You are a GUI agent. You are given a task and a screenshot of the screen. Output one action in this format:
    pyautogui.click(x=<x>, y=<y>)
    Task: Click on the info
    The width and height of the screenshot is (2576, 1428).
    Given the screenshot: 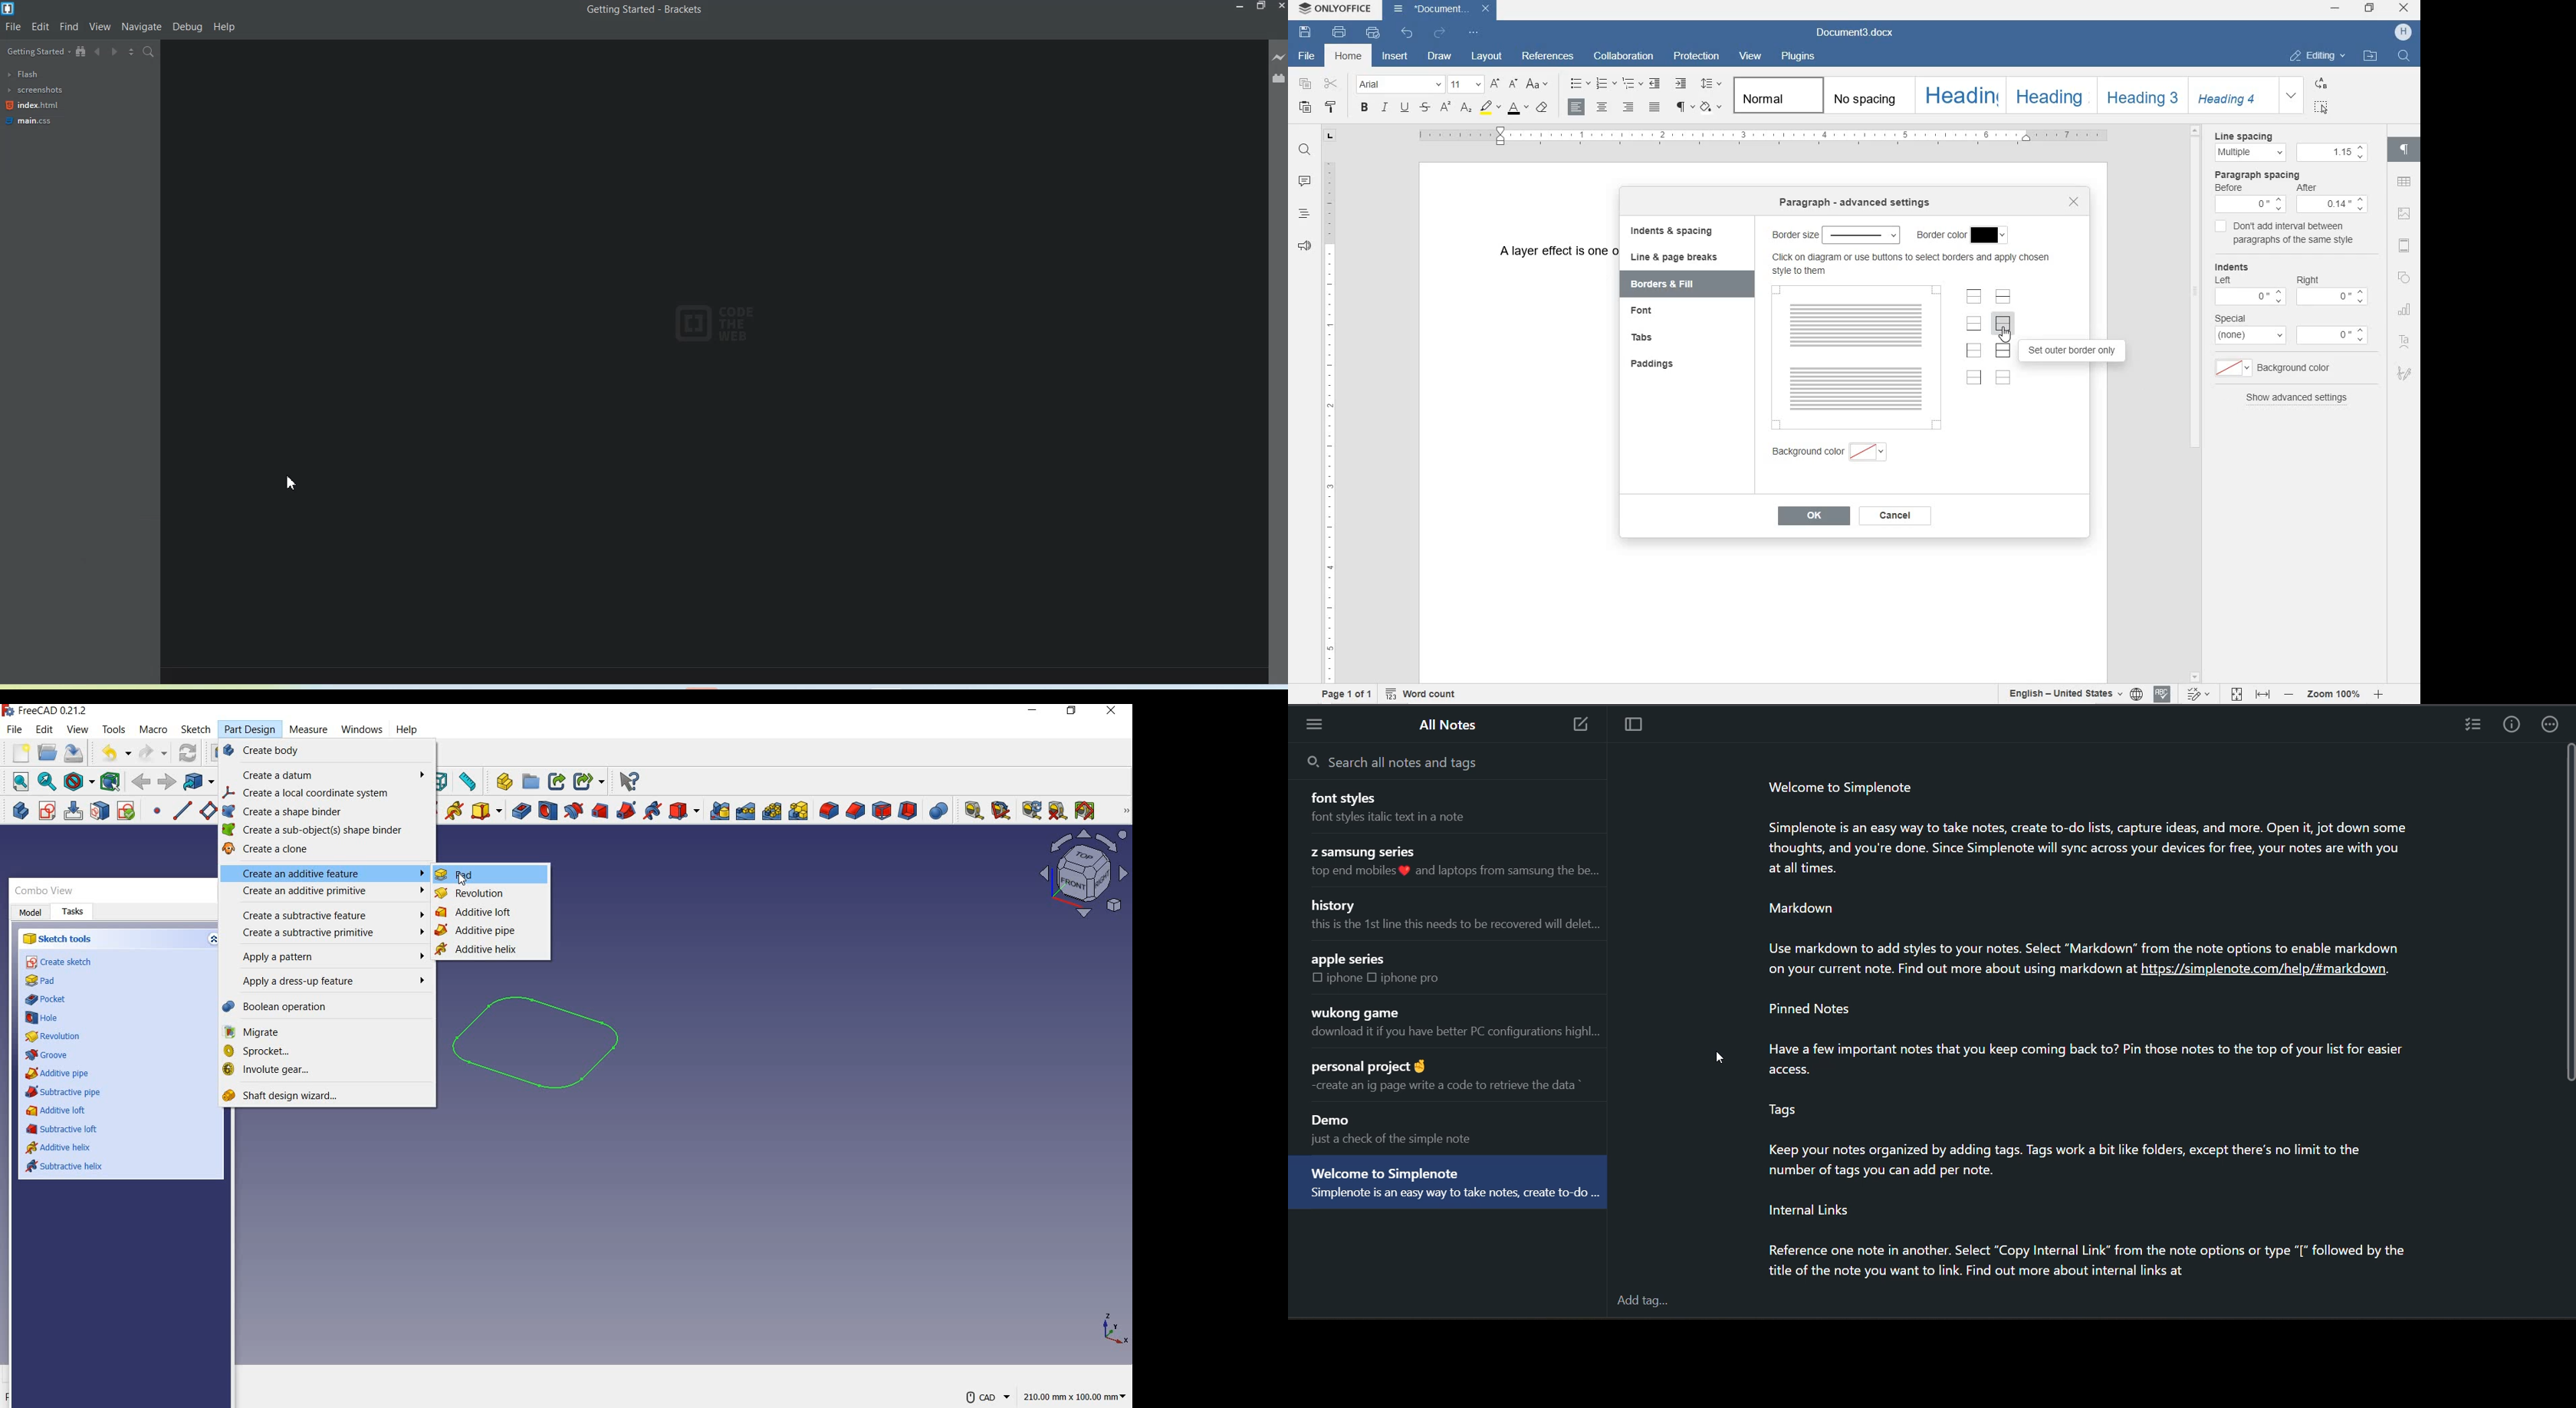 What is the action you would take?
    pyautogui.click(x=2514, y=724)
    